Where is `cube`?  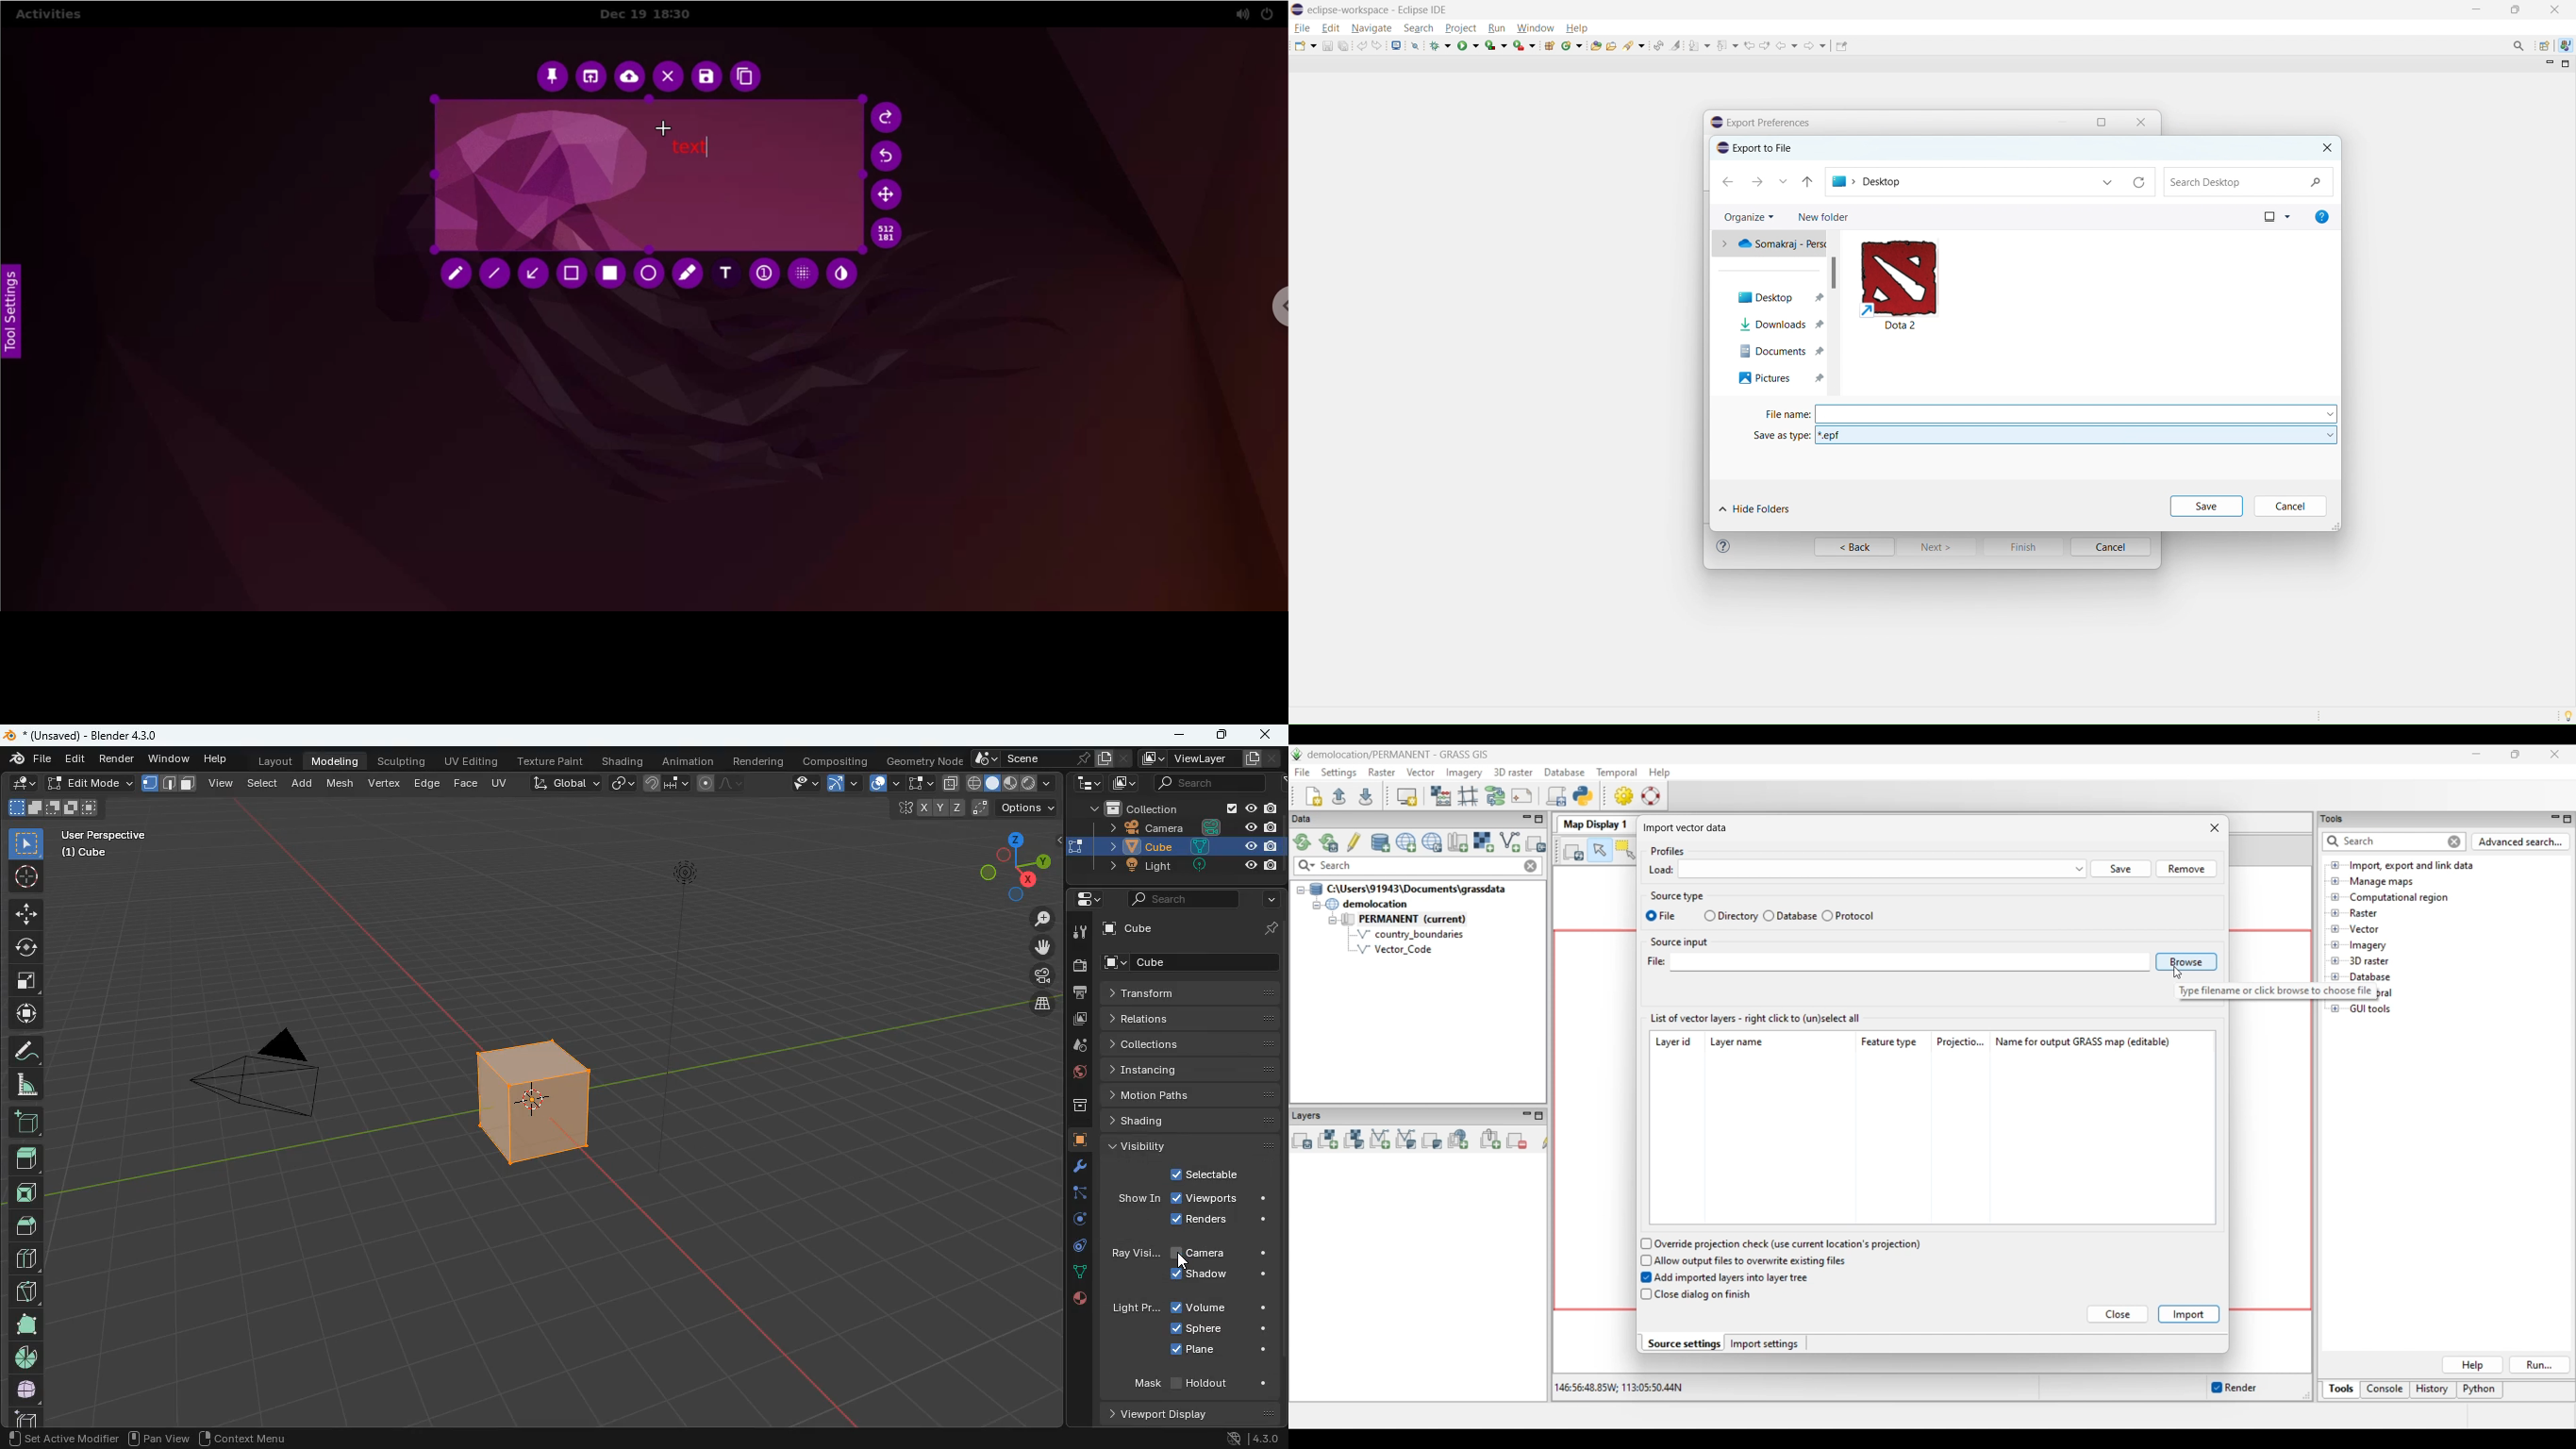
cube is located at coordinates (520, 1106).